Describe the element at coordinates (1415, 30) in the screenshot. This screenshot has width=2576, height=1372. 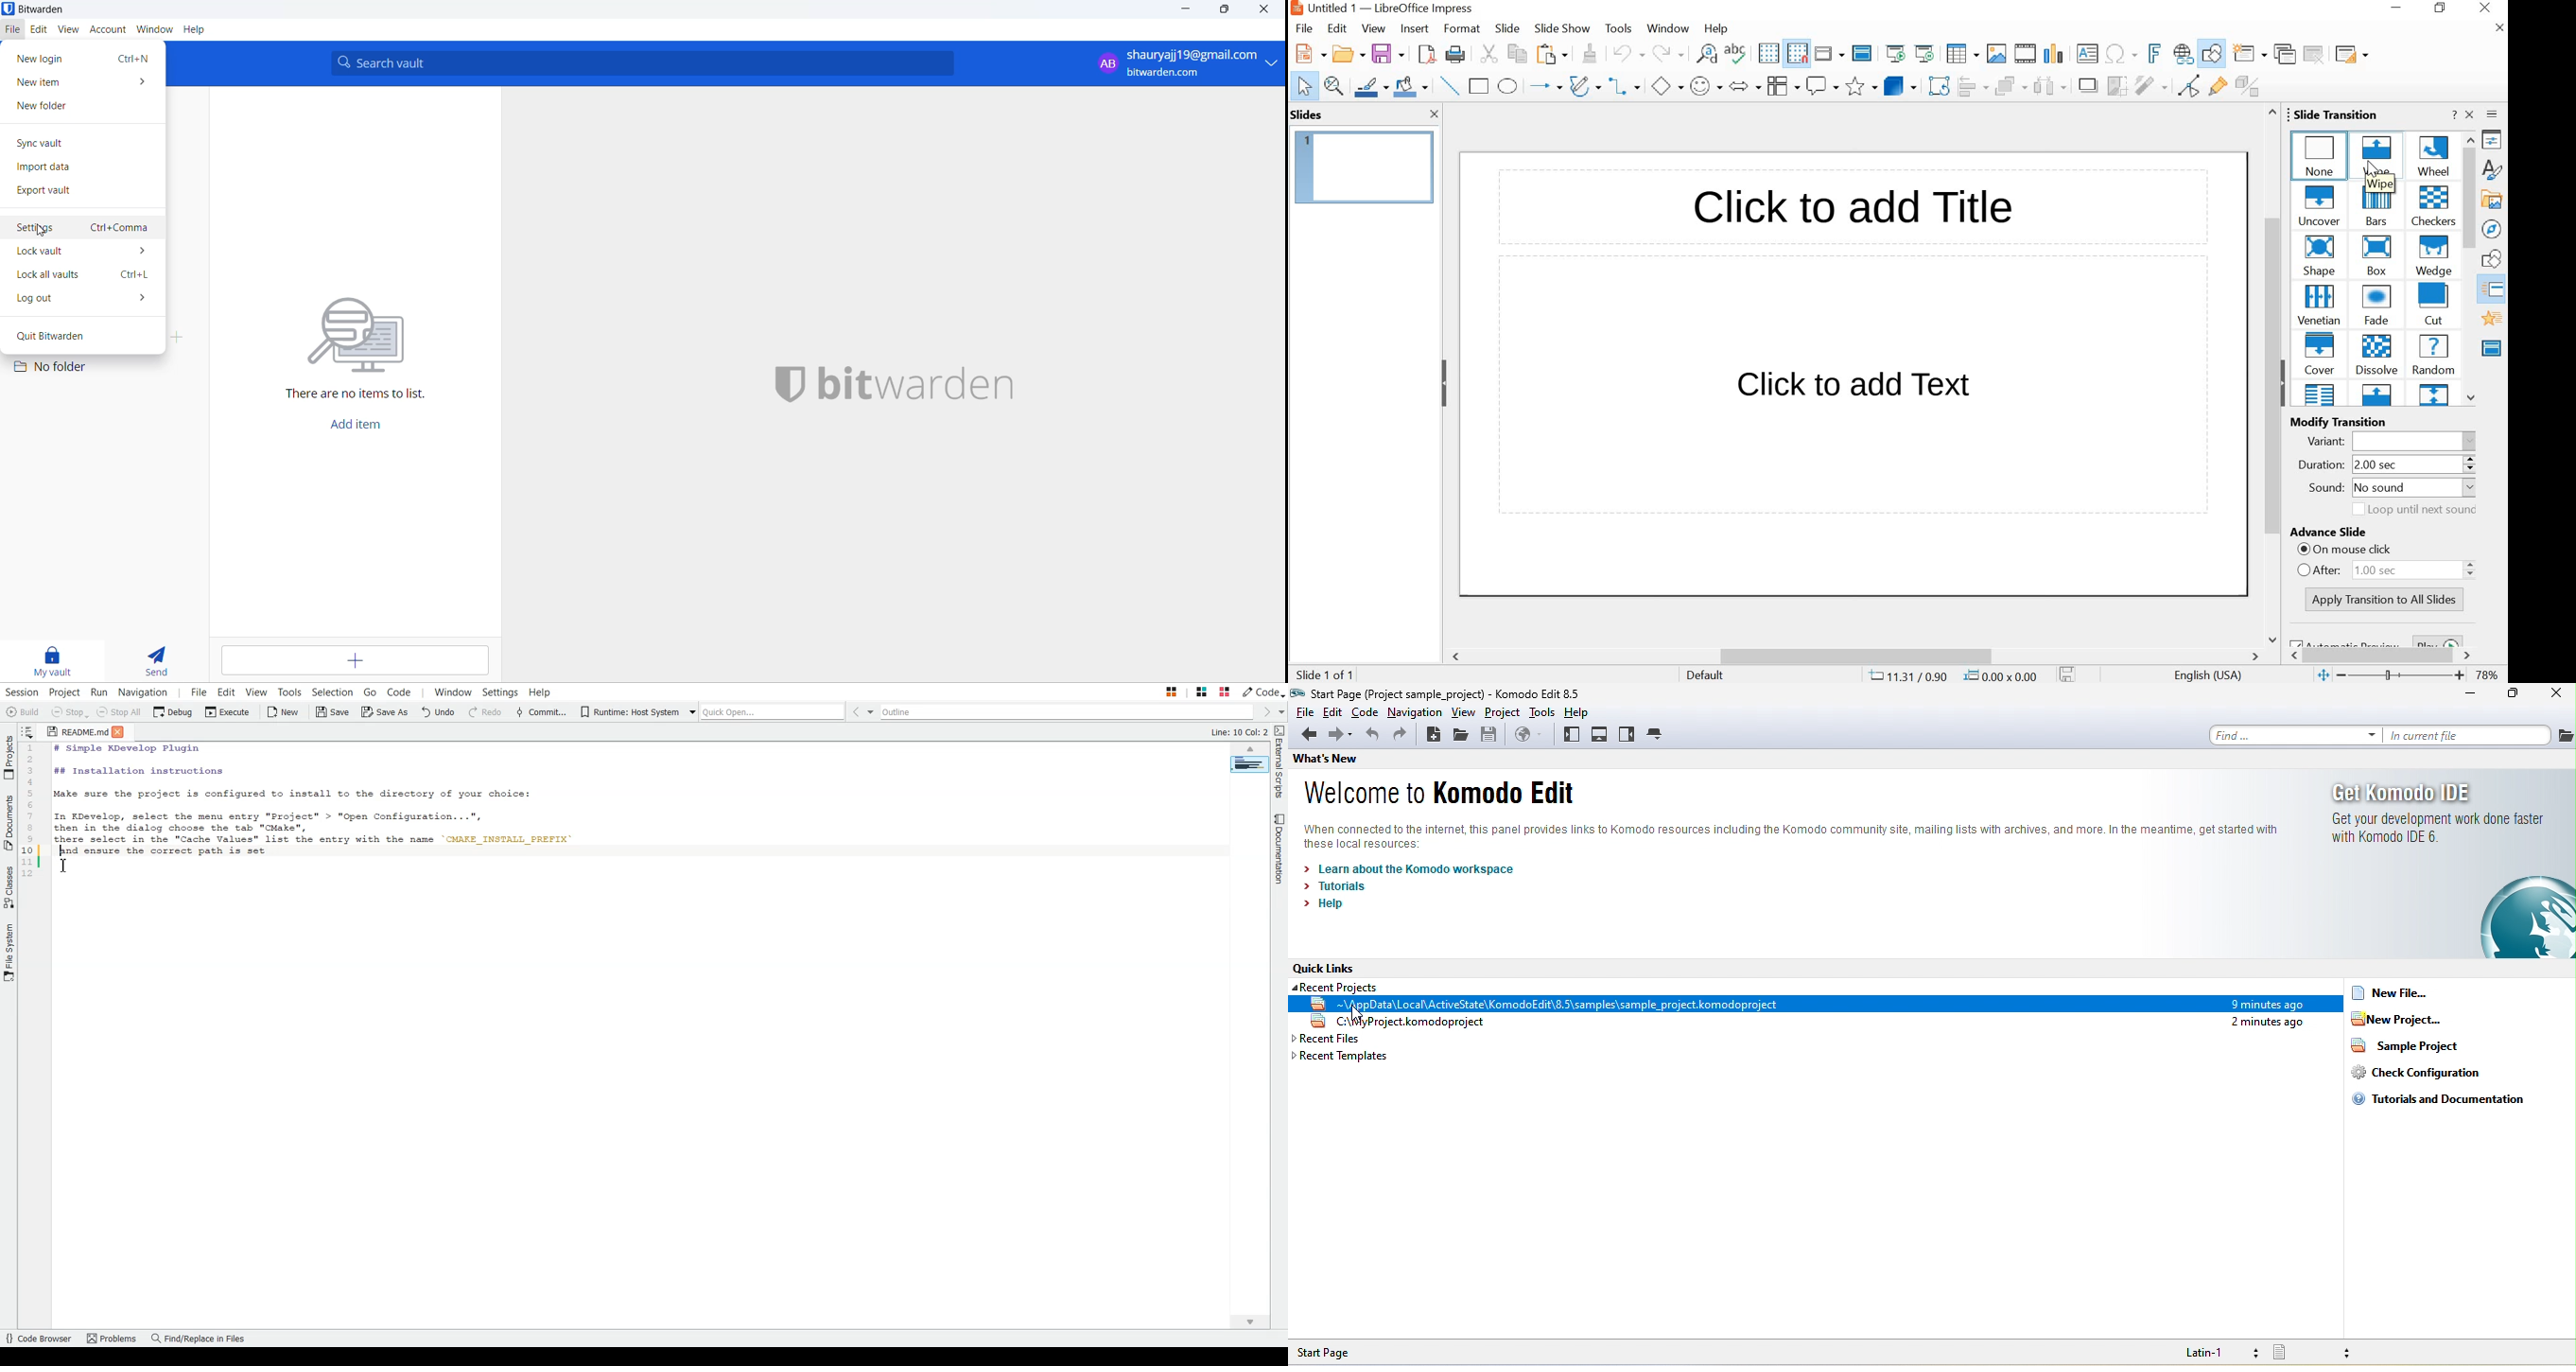
I see `INSERT` at that location.